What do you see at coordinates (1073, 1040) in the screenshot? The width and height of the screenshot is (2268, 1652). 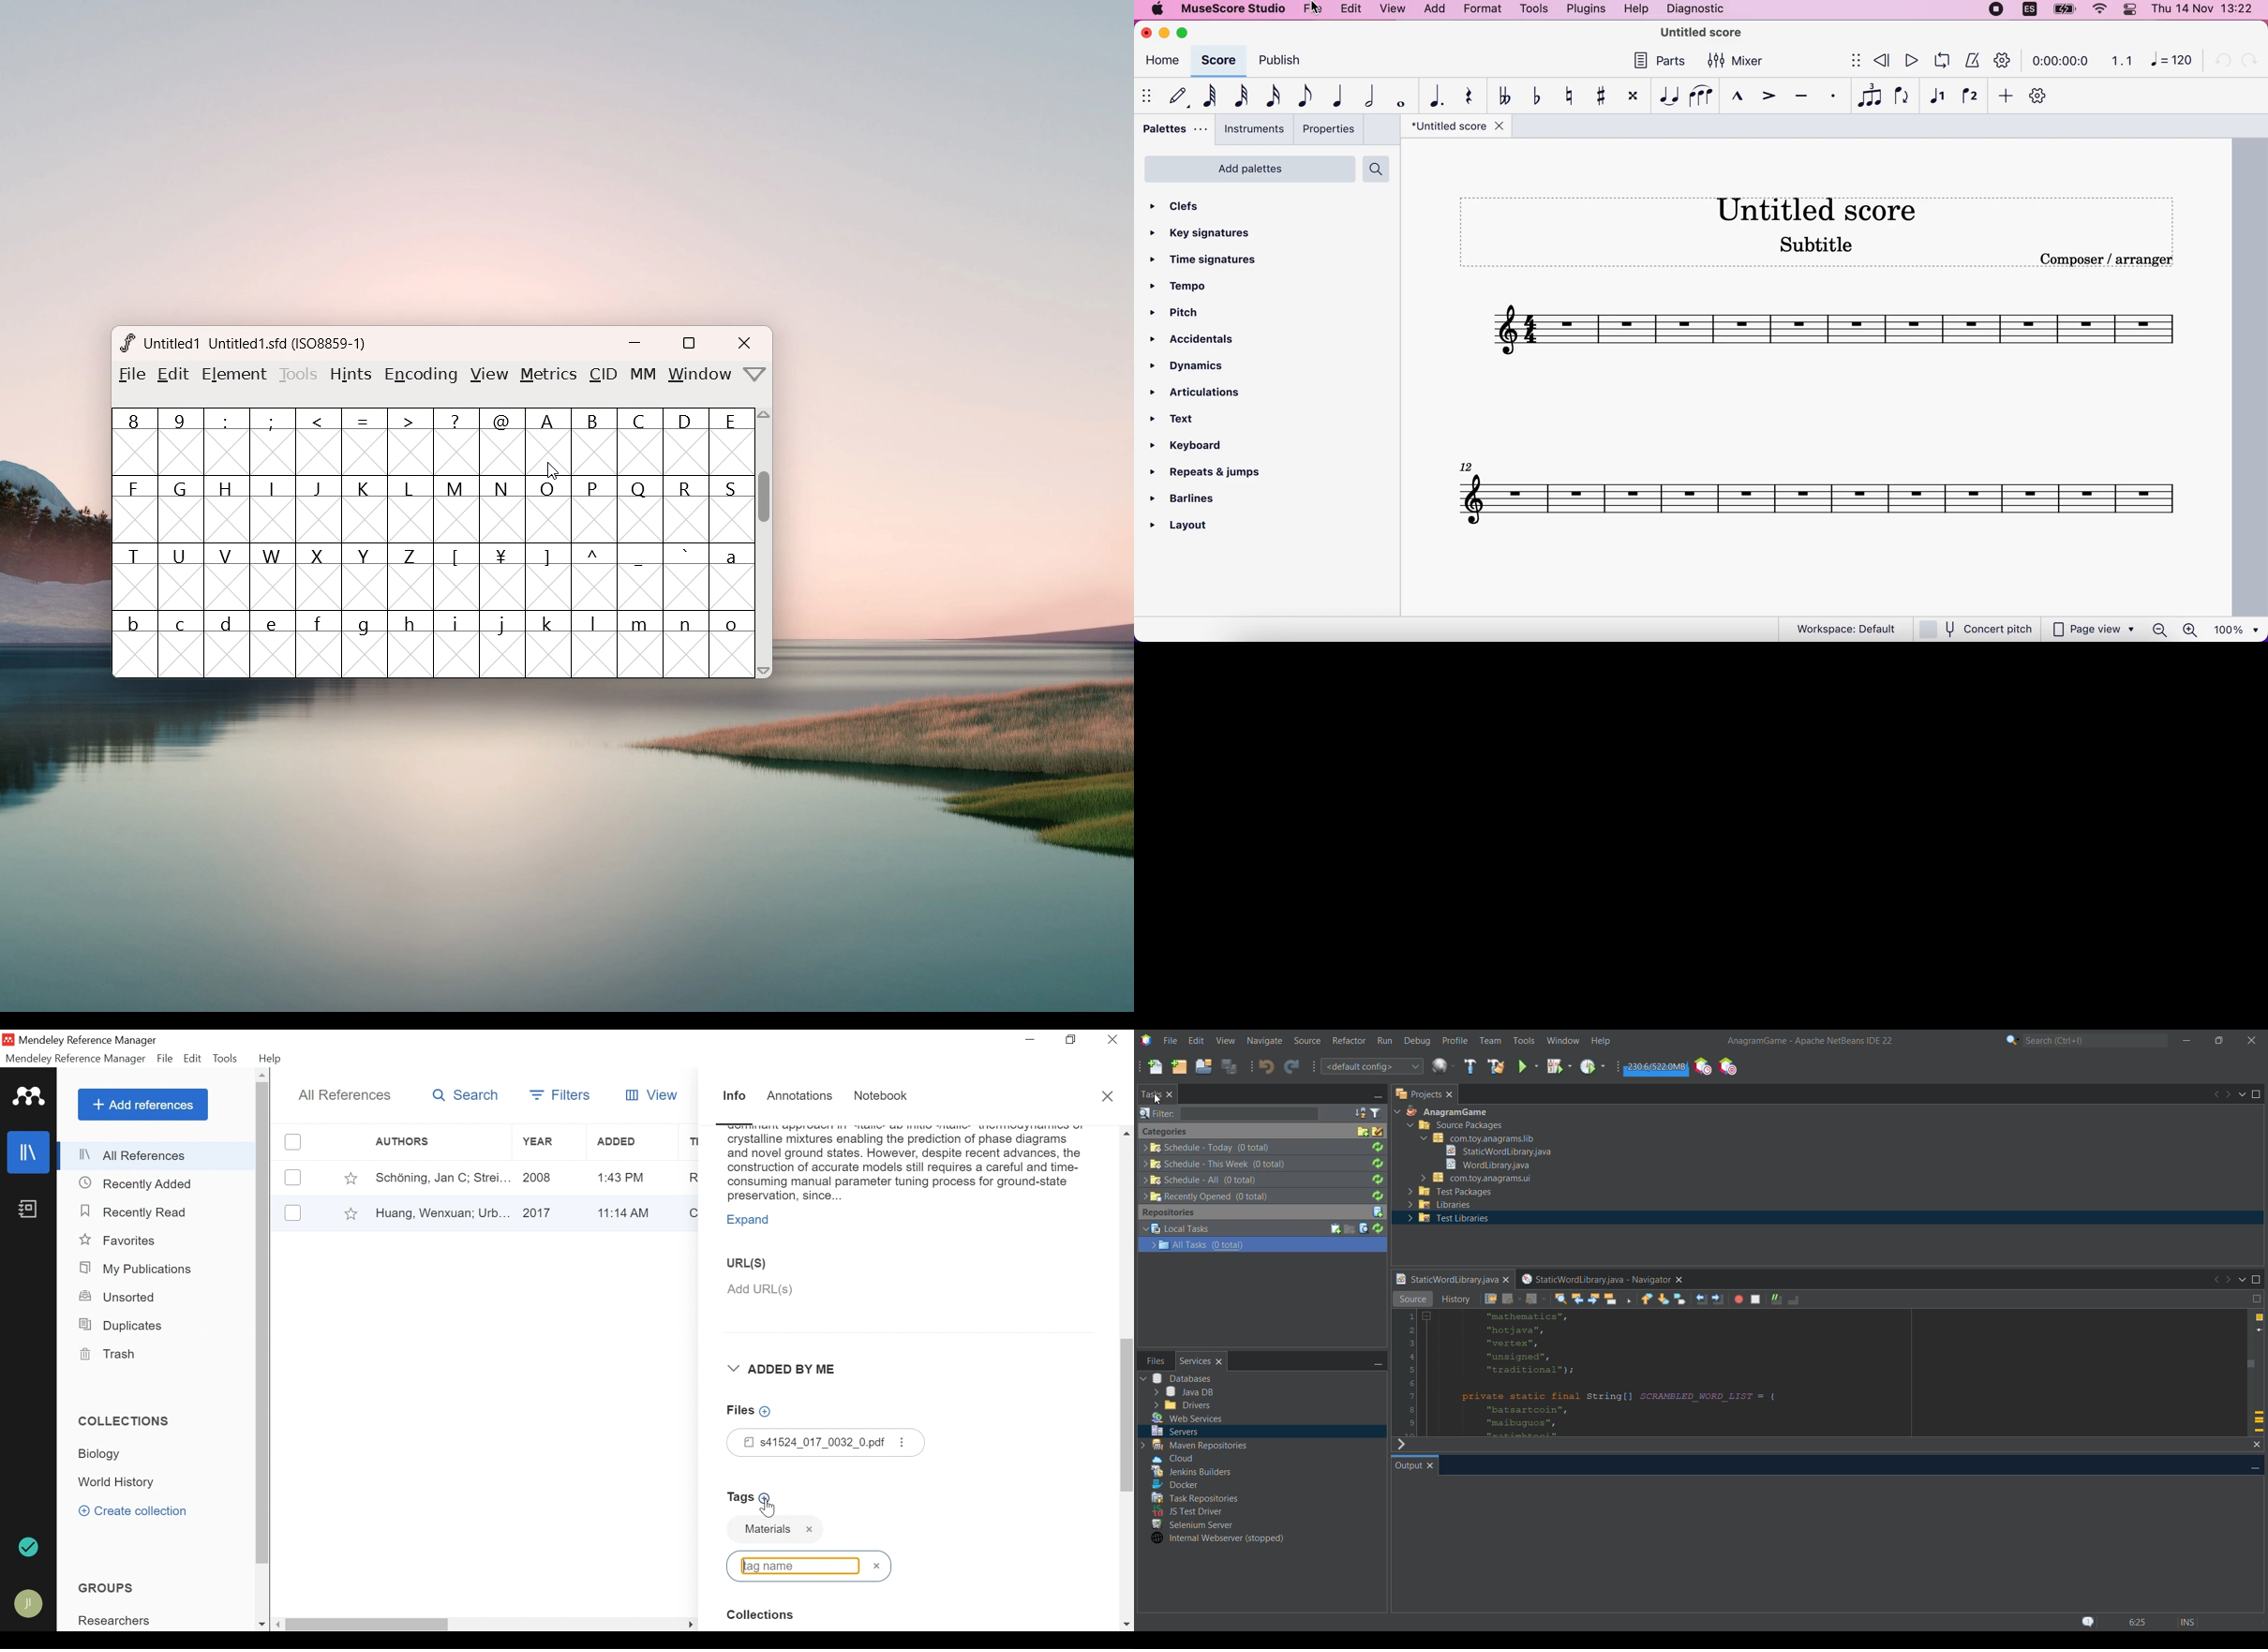 I see `Restore` at bounding box center [1073, 1040].